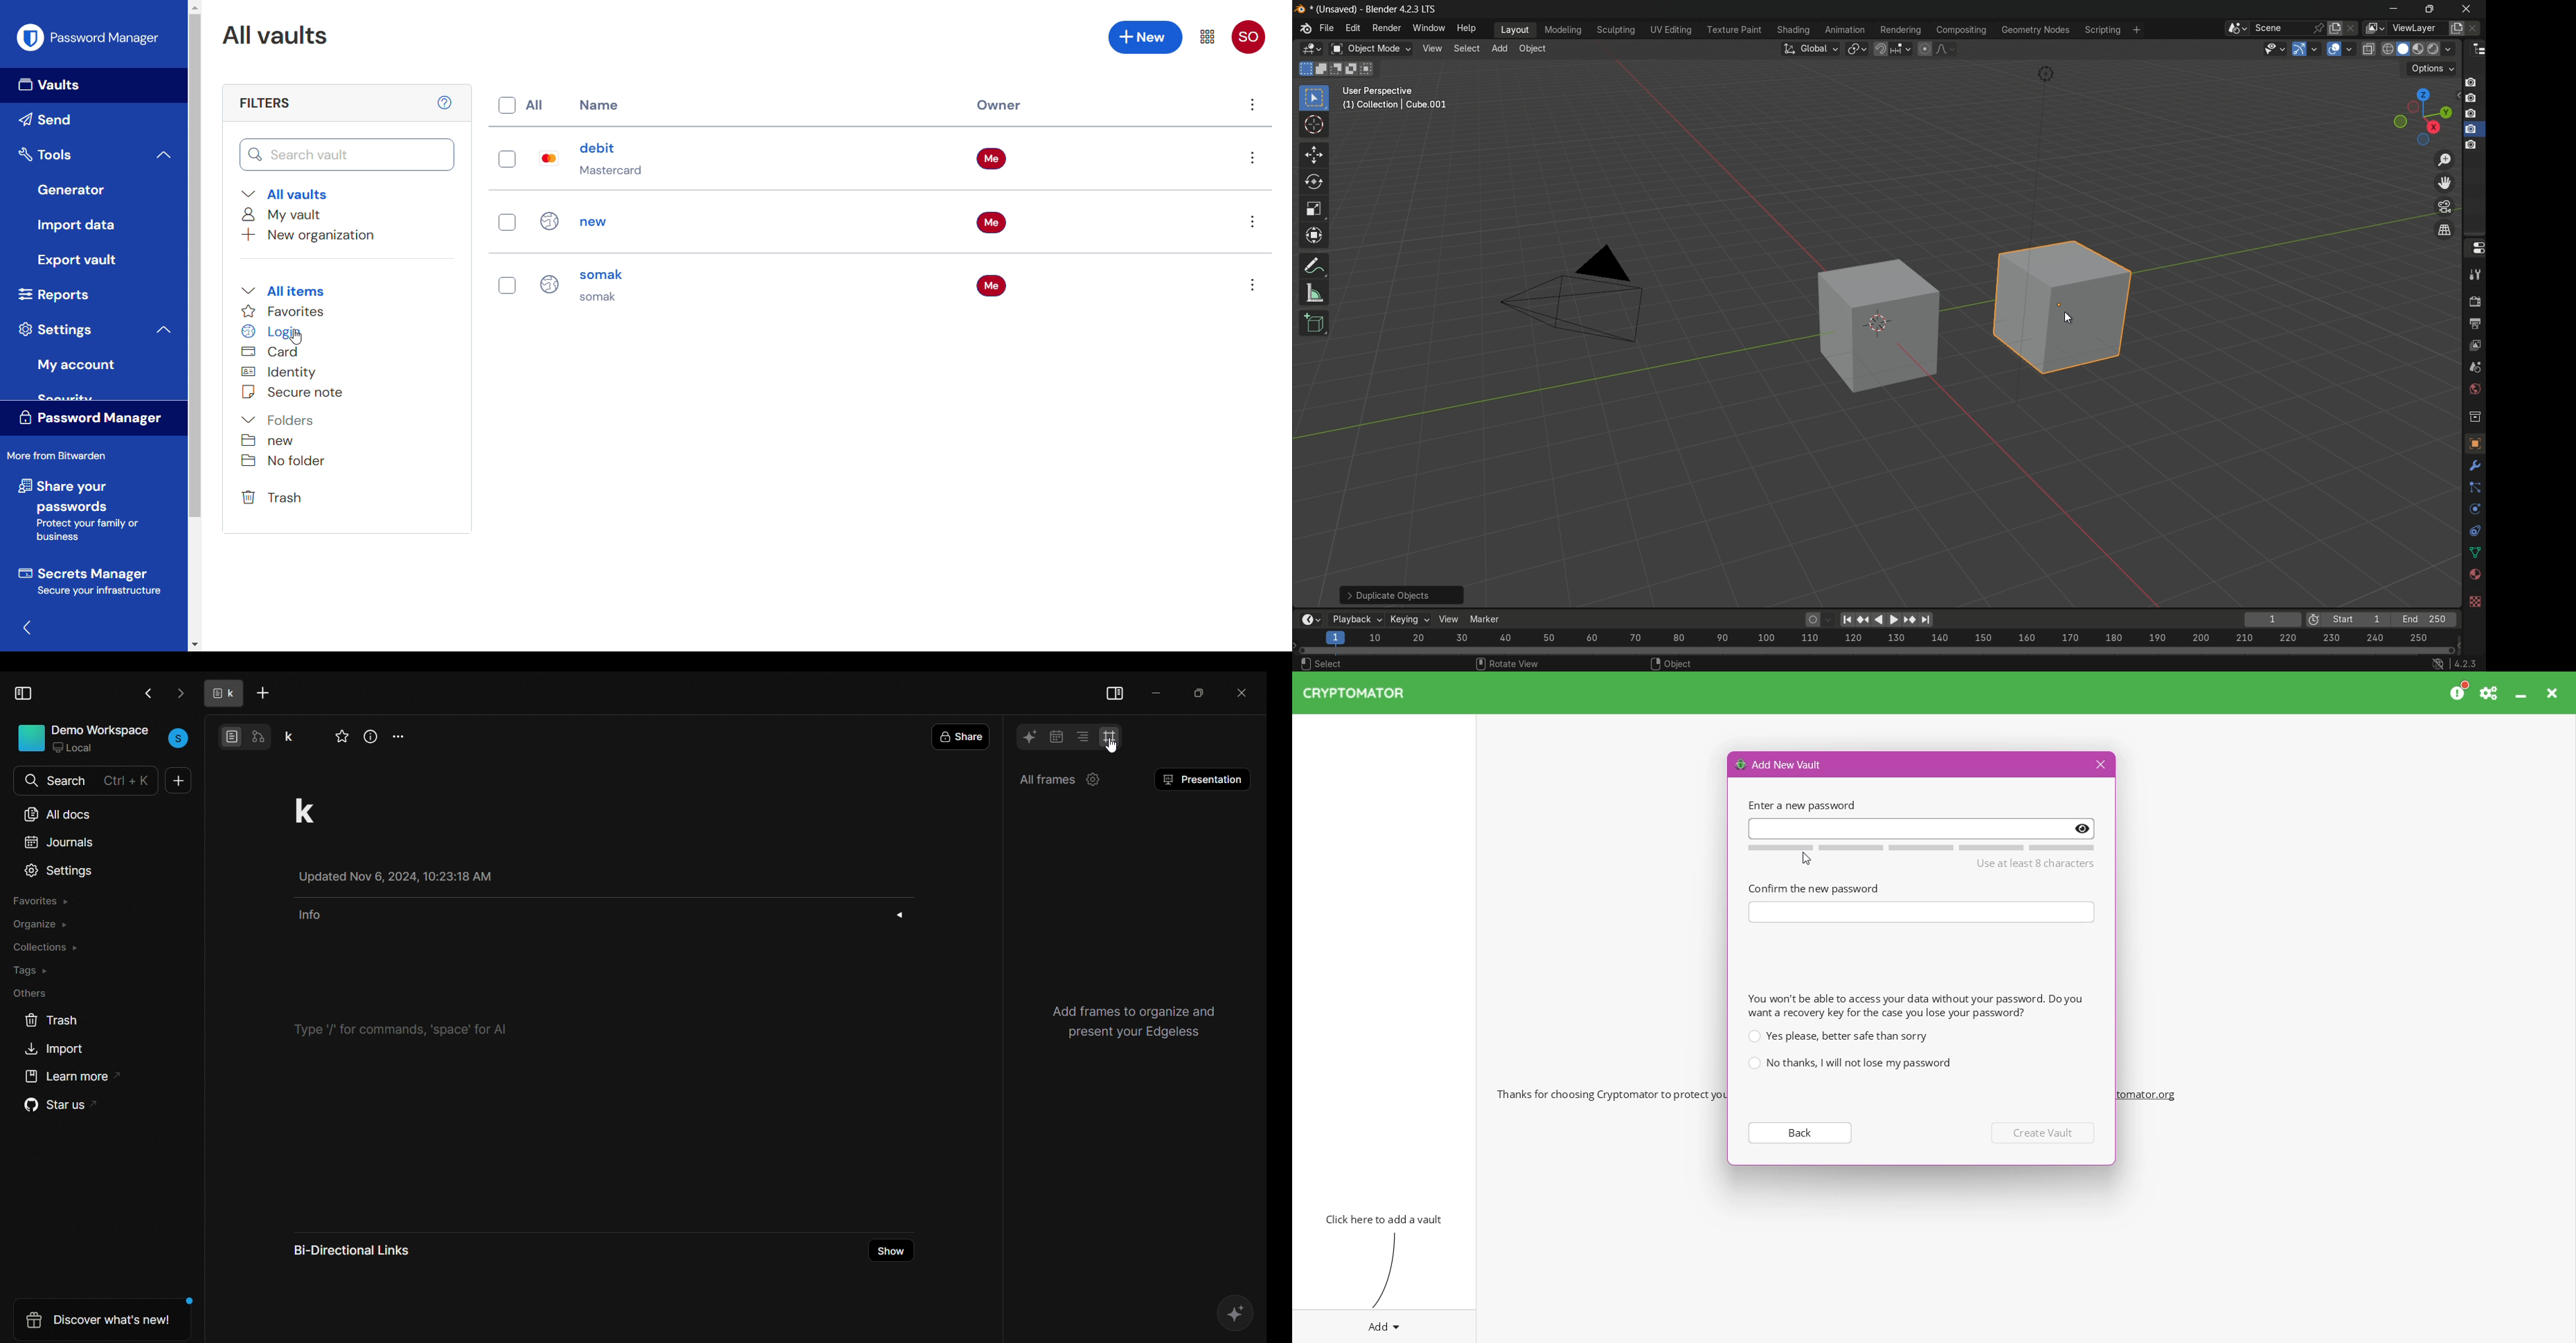 The height and width of the screenshot is (1344, 2576). I want to click on Login, so click(549, 287).